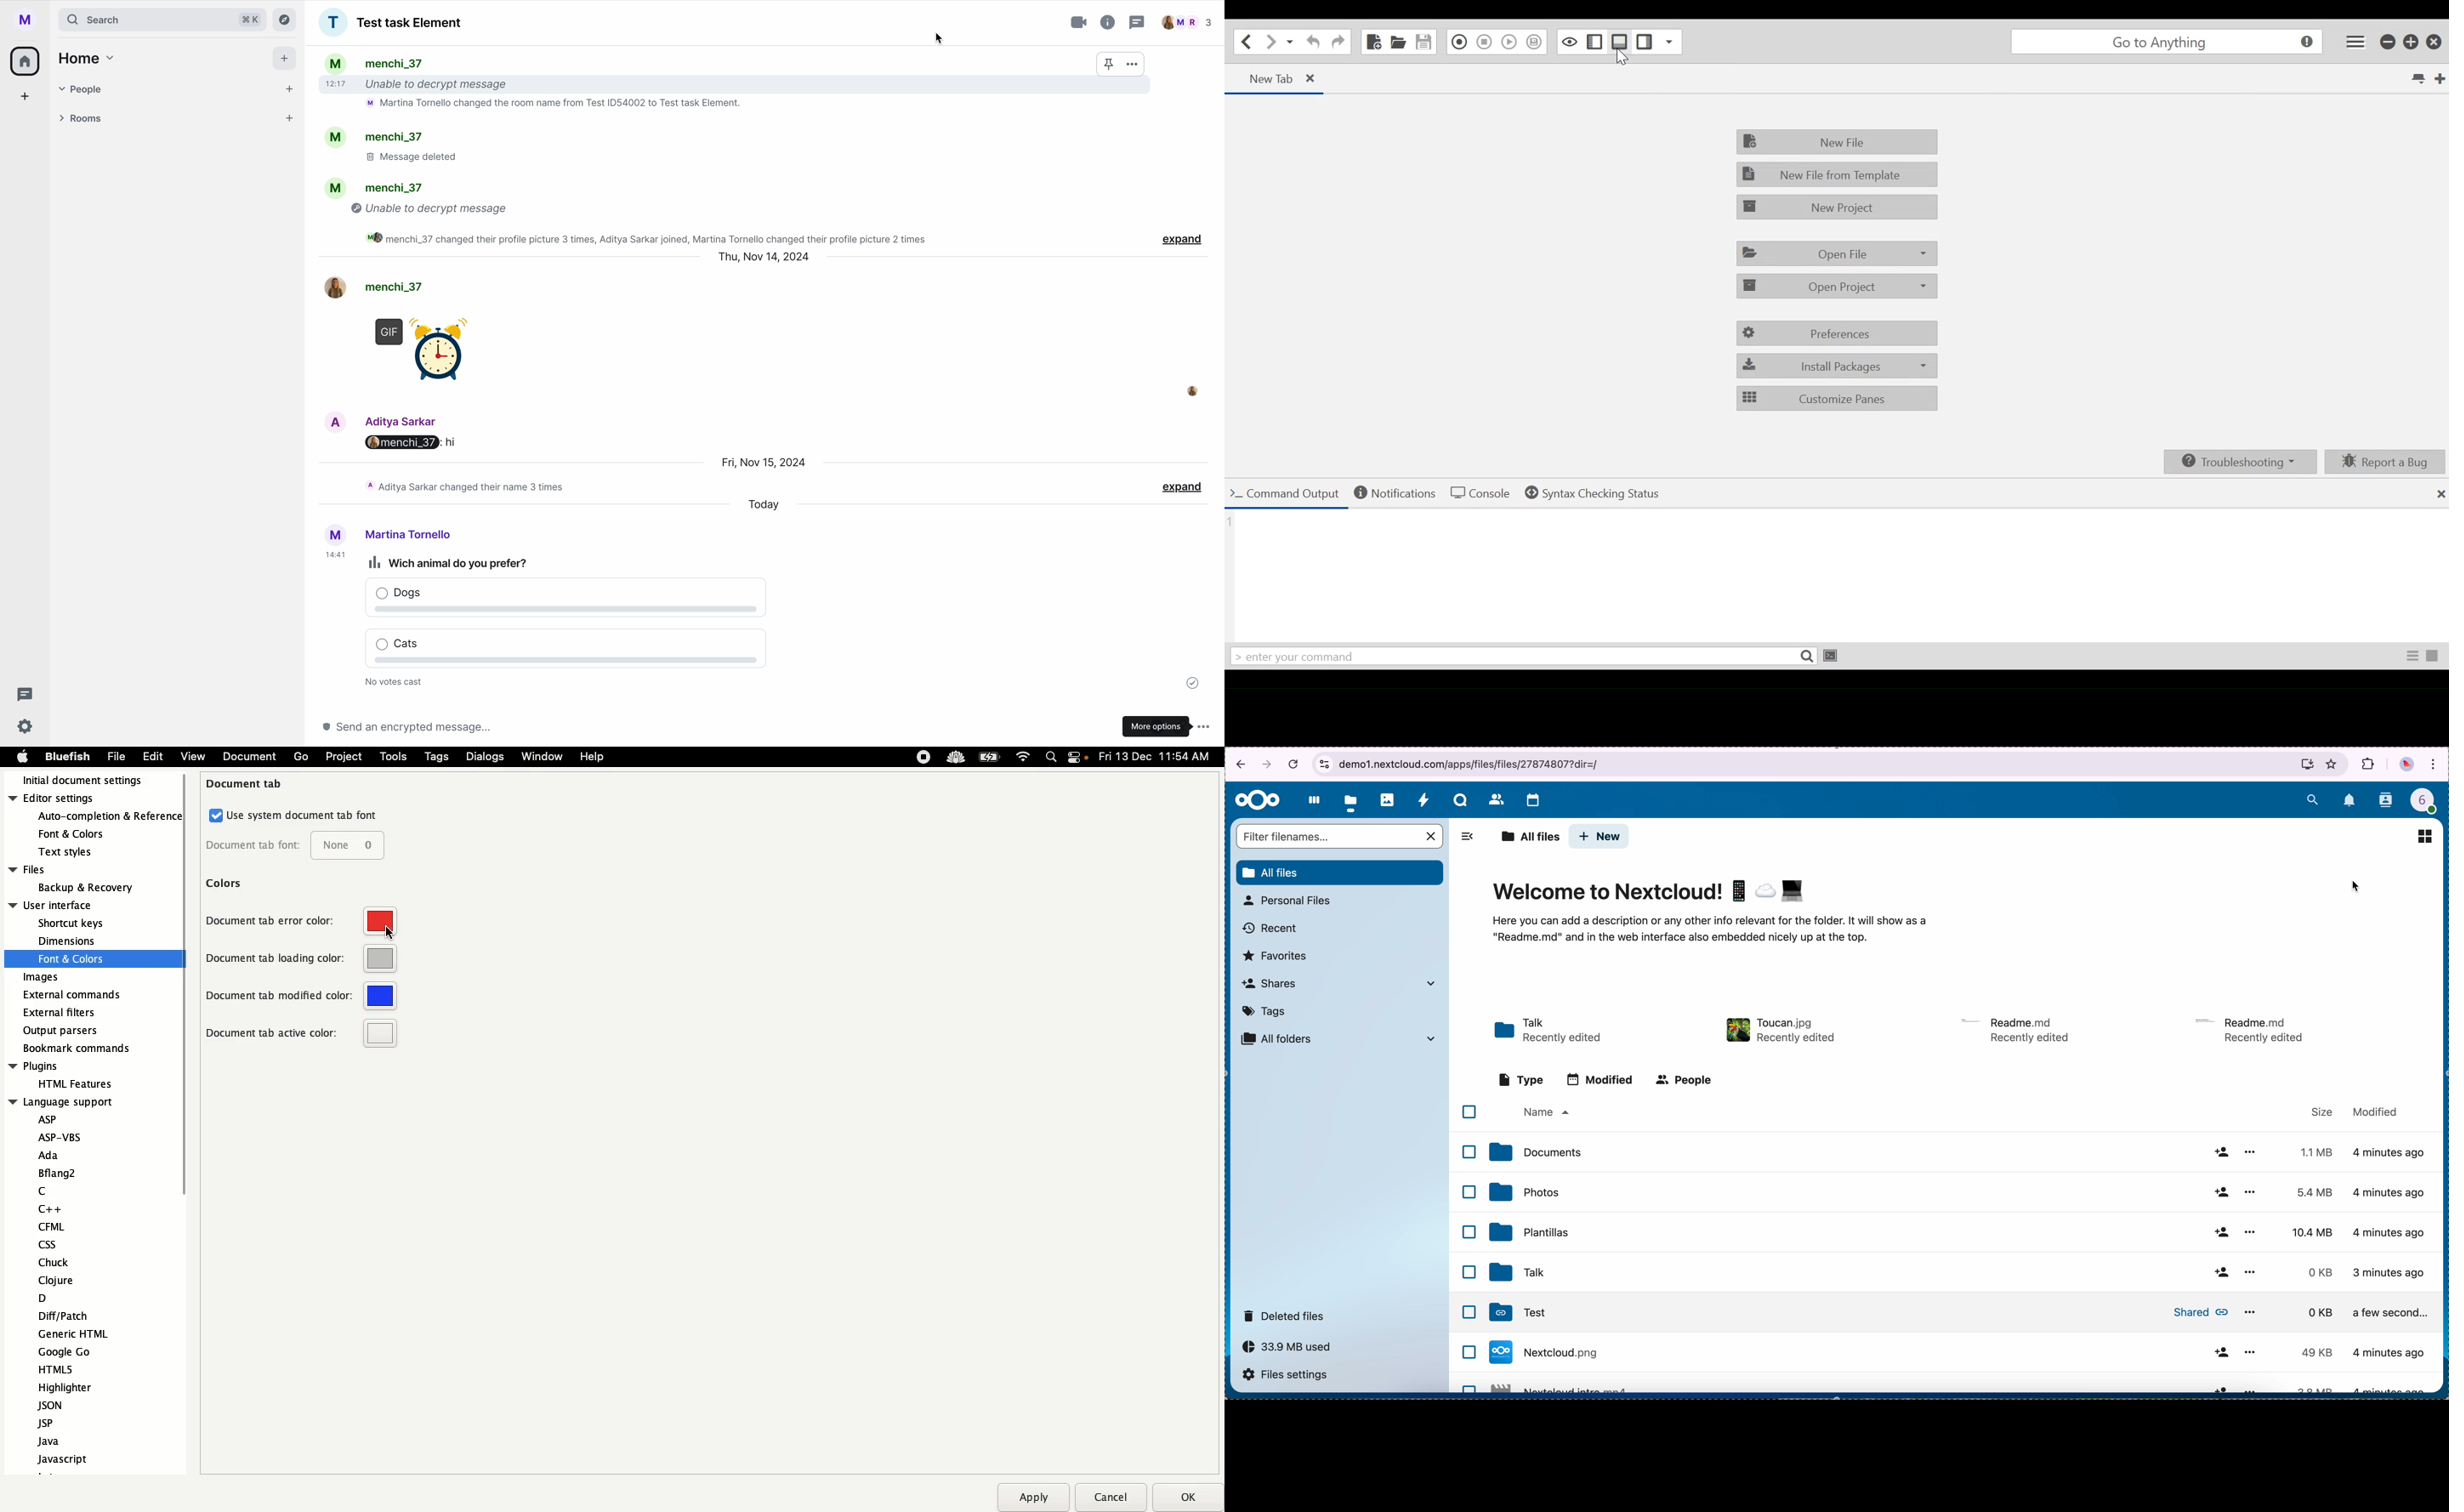  Describe the element at coordinates (2307, 766) in the screenshot. I see `install Nextcloud` at that location.